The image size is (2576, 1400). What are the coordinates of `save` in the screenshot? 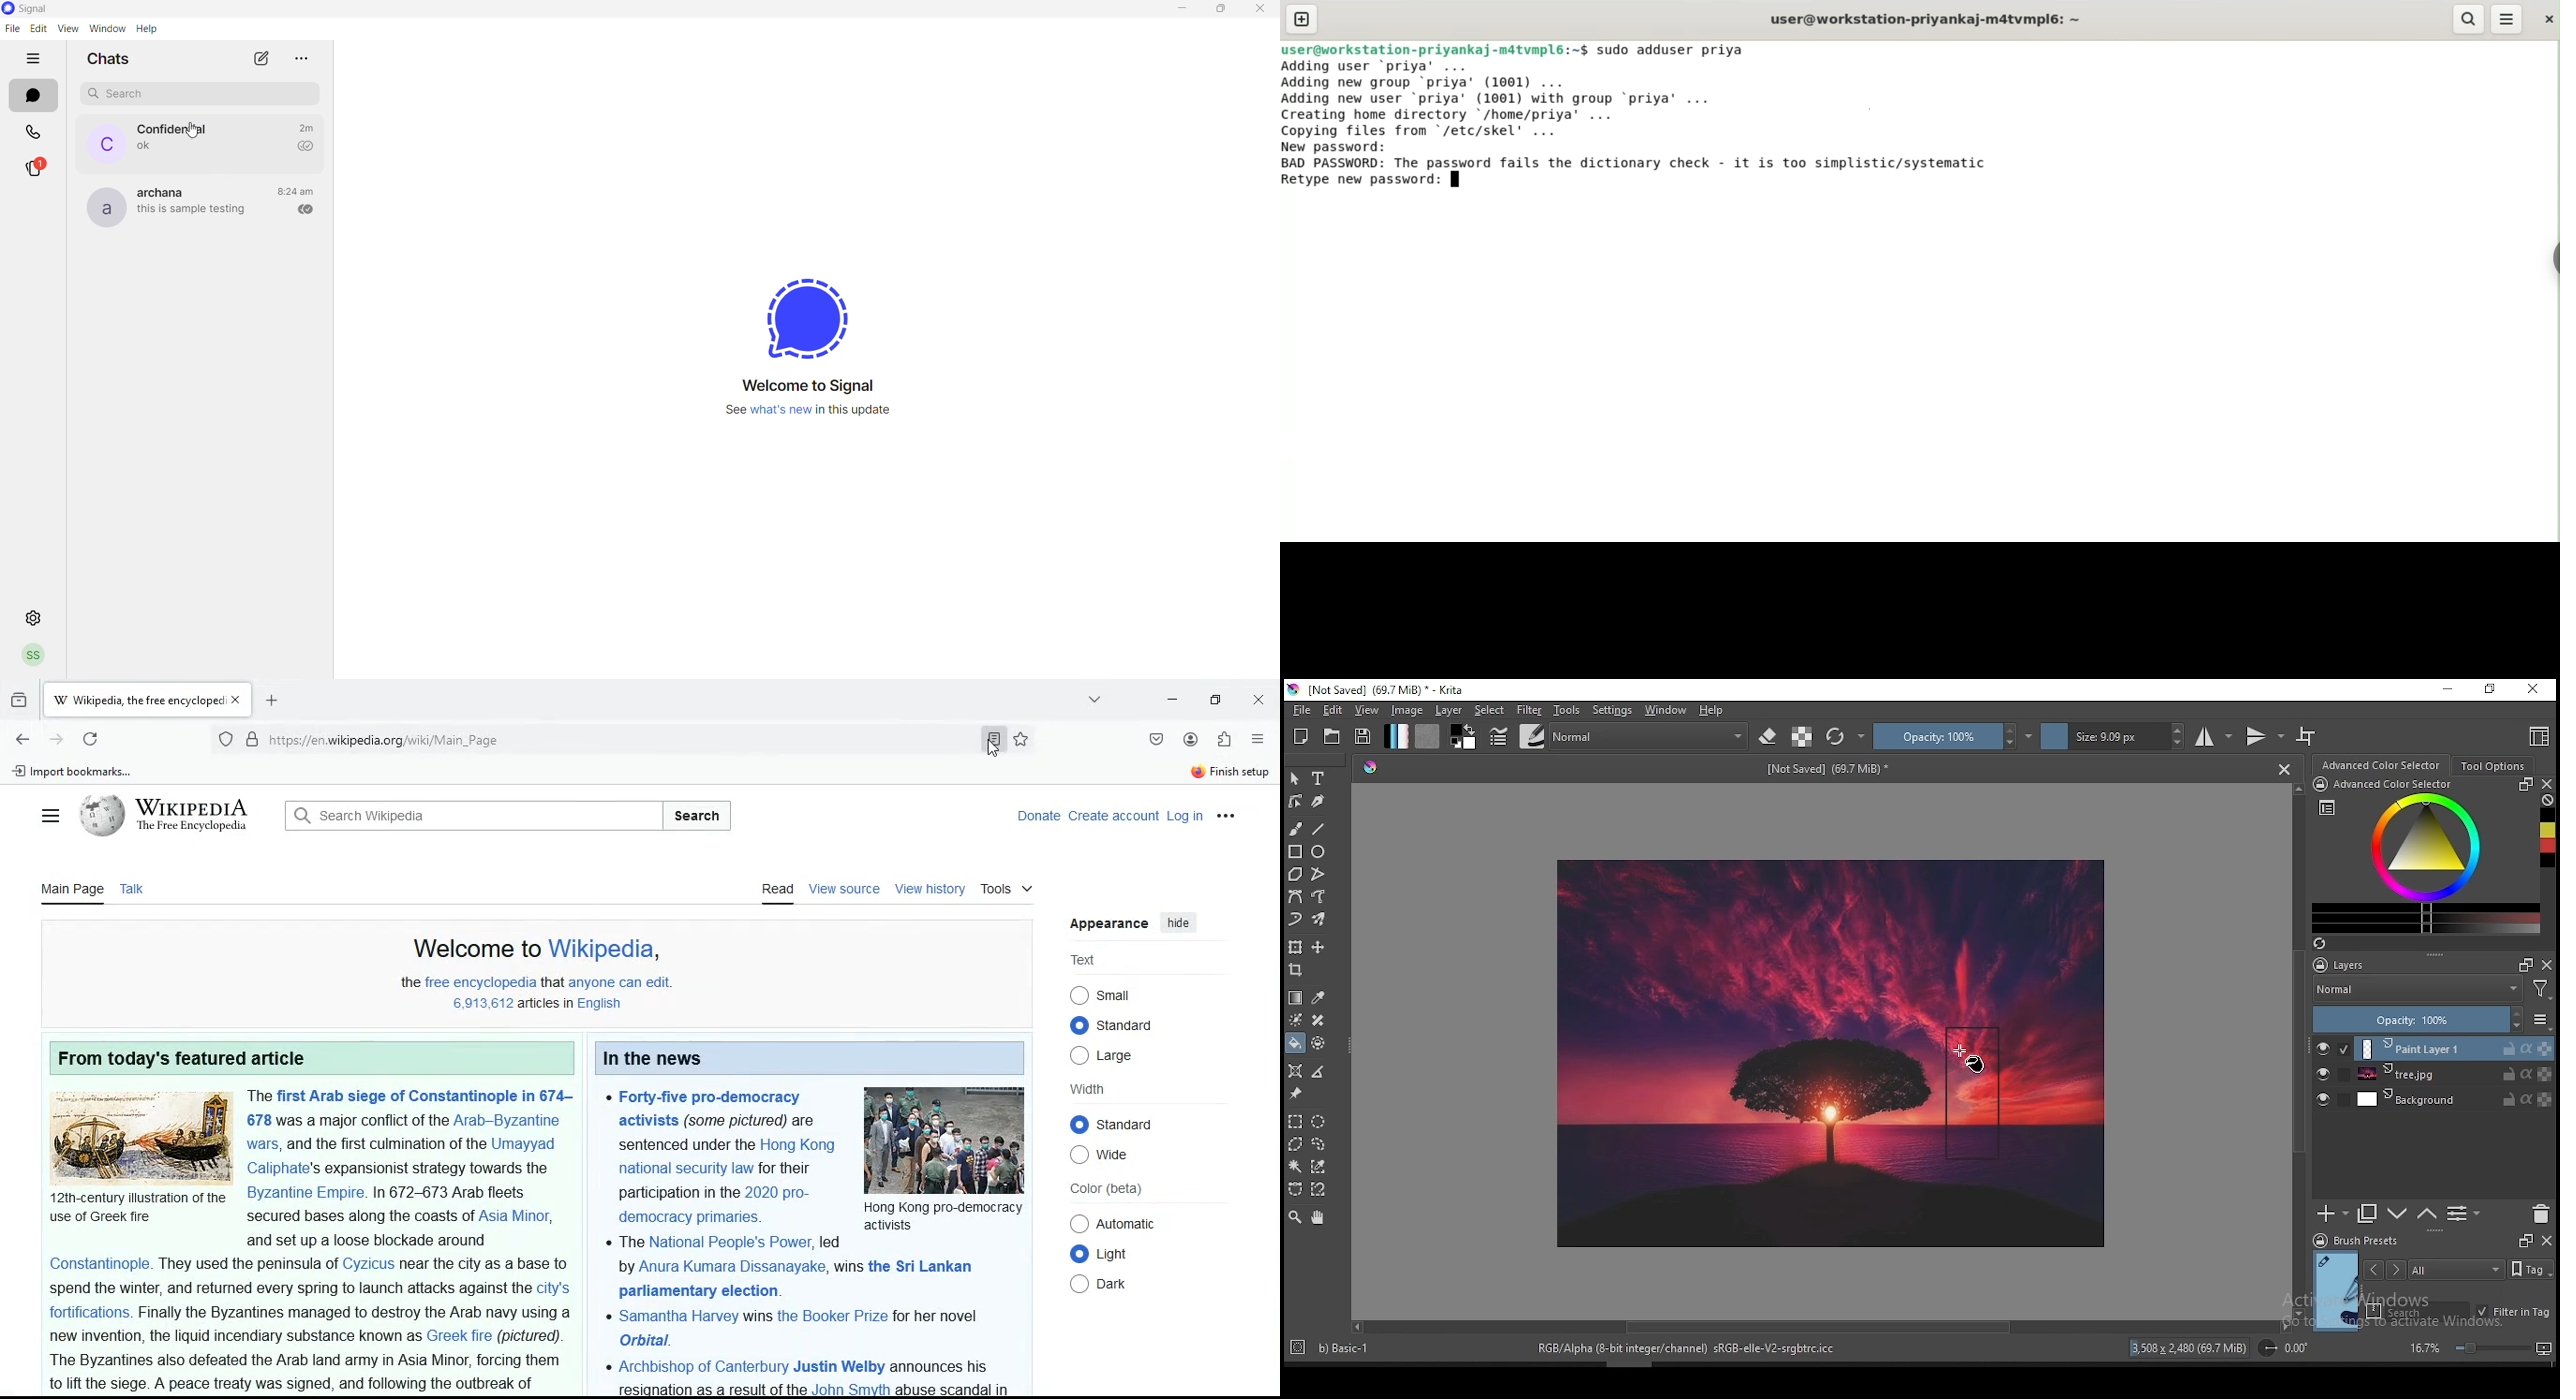 It's located at (1155, 739).